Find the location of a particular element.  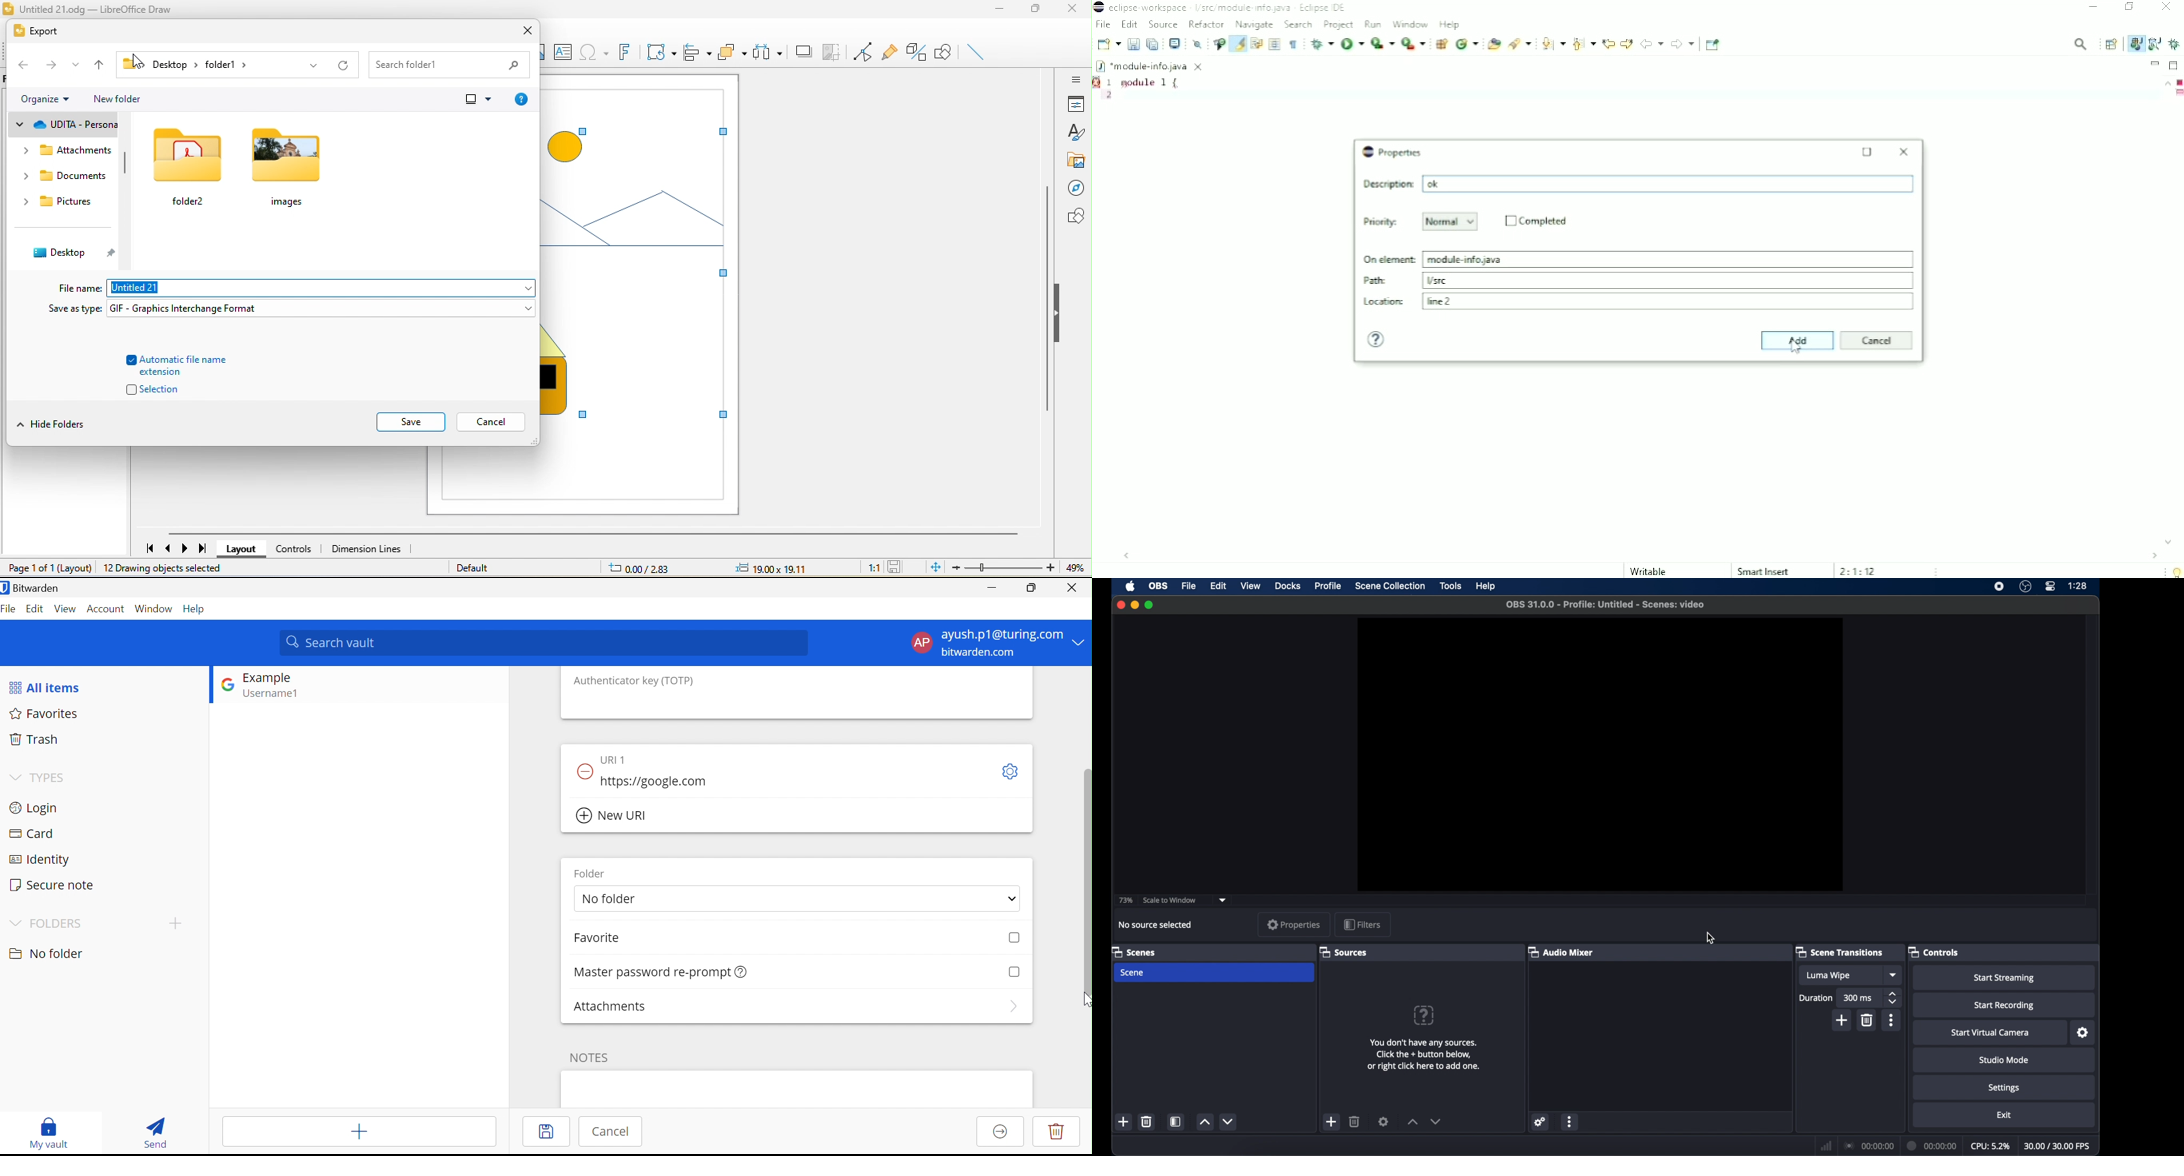

file is located at coordinates (1188, 587).